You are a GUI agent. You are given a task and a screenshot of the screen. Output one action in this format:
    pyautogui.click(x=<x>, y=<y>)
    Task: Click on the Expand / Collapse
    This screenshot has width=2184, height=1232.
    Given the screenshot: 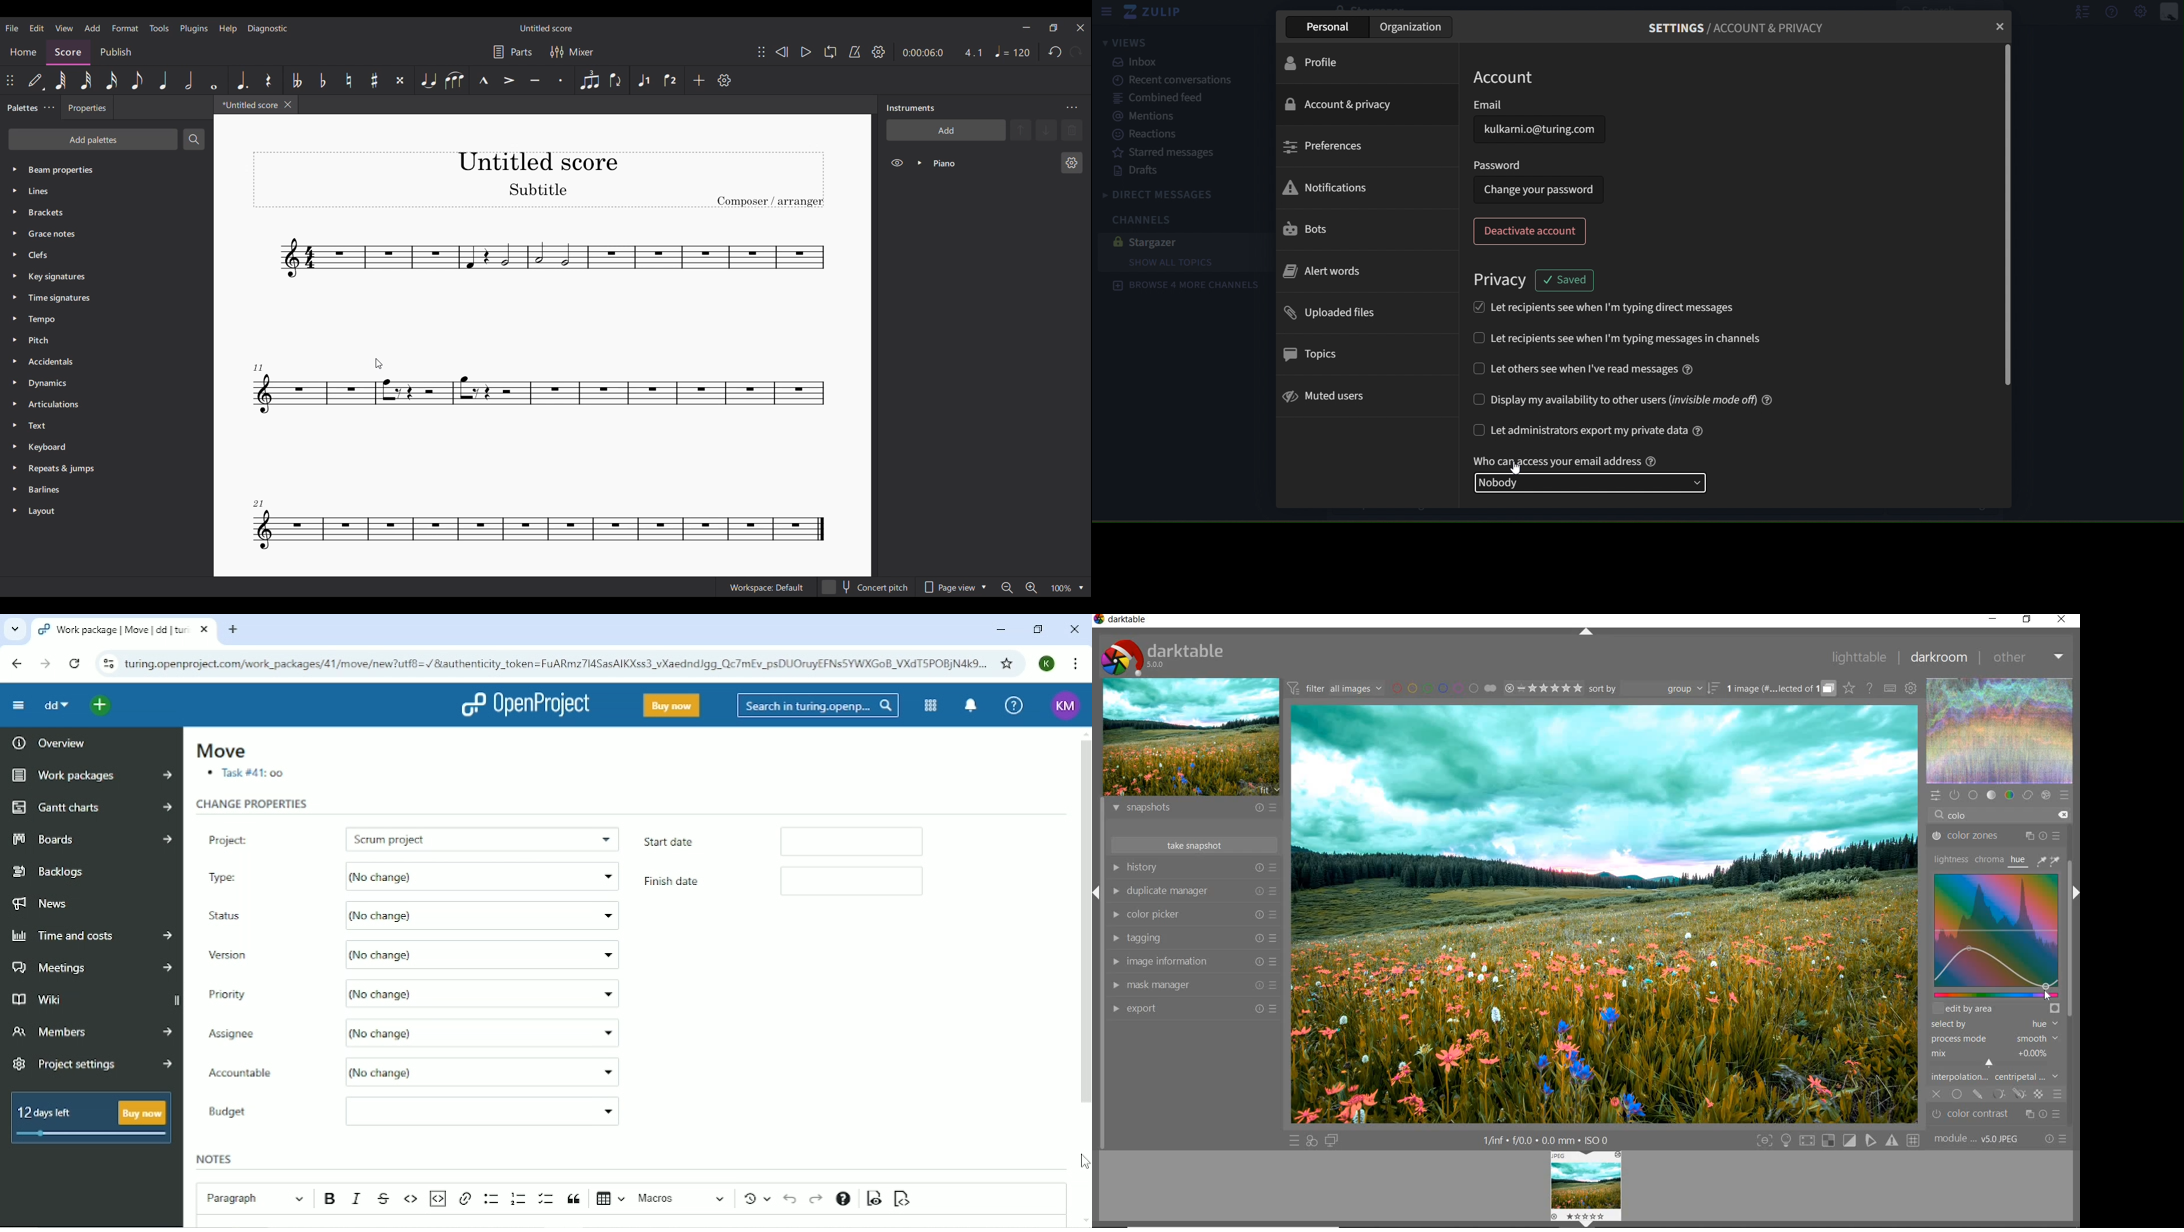 What is the action you would take?
    pyautogui.click(x=1098, y=892)
    